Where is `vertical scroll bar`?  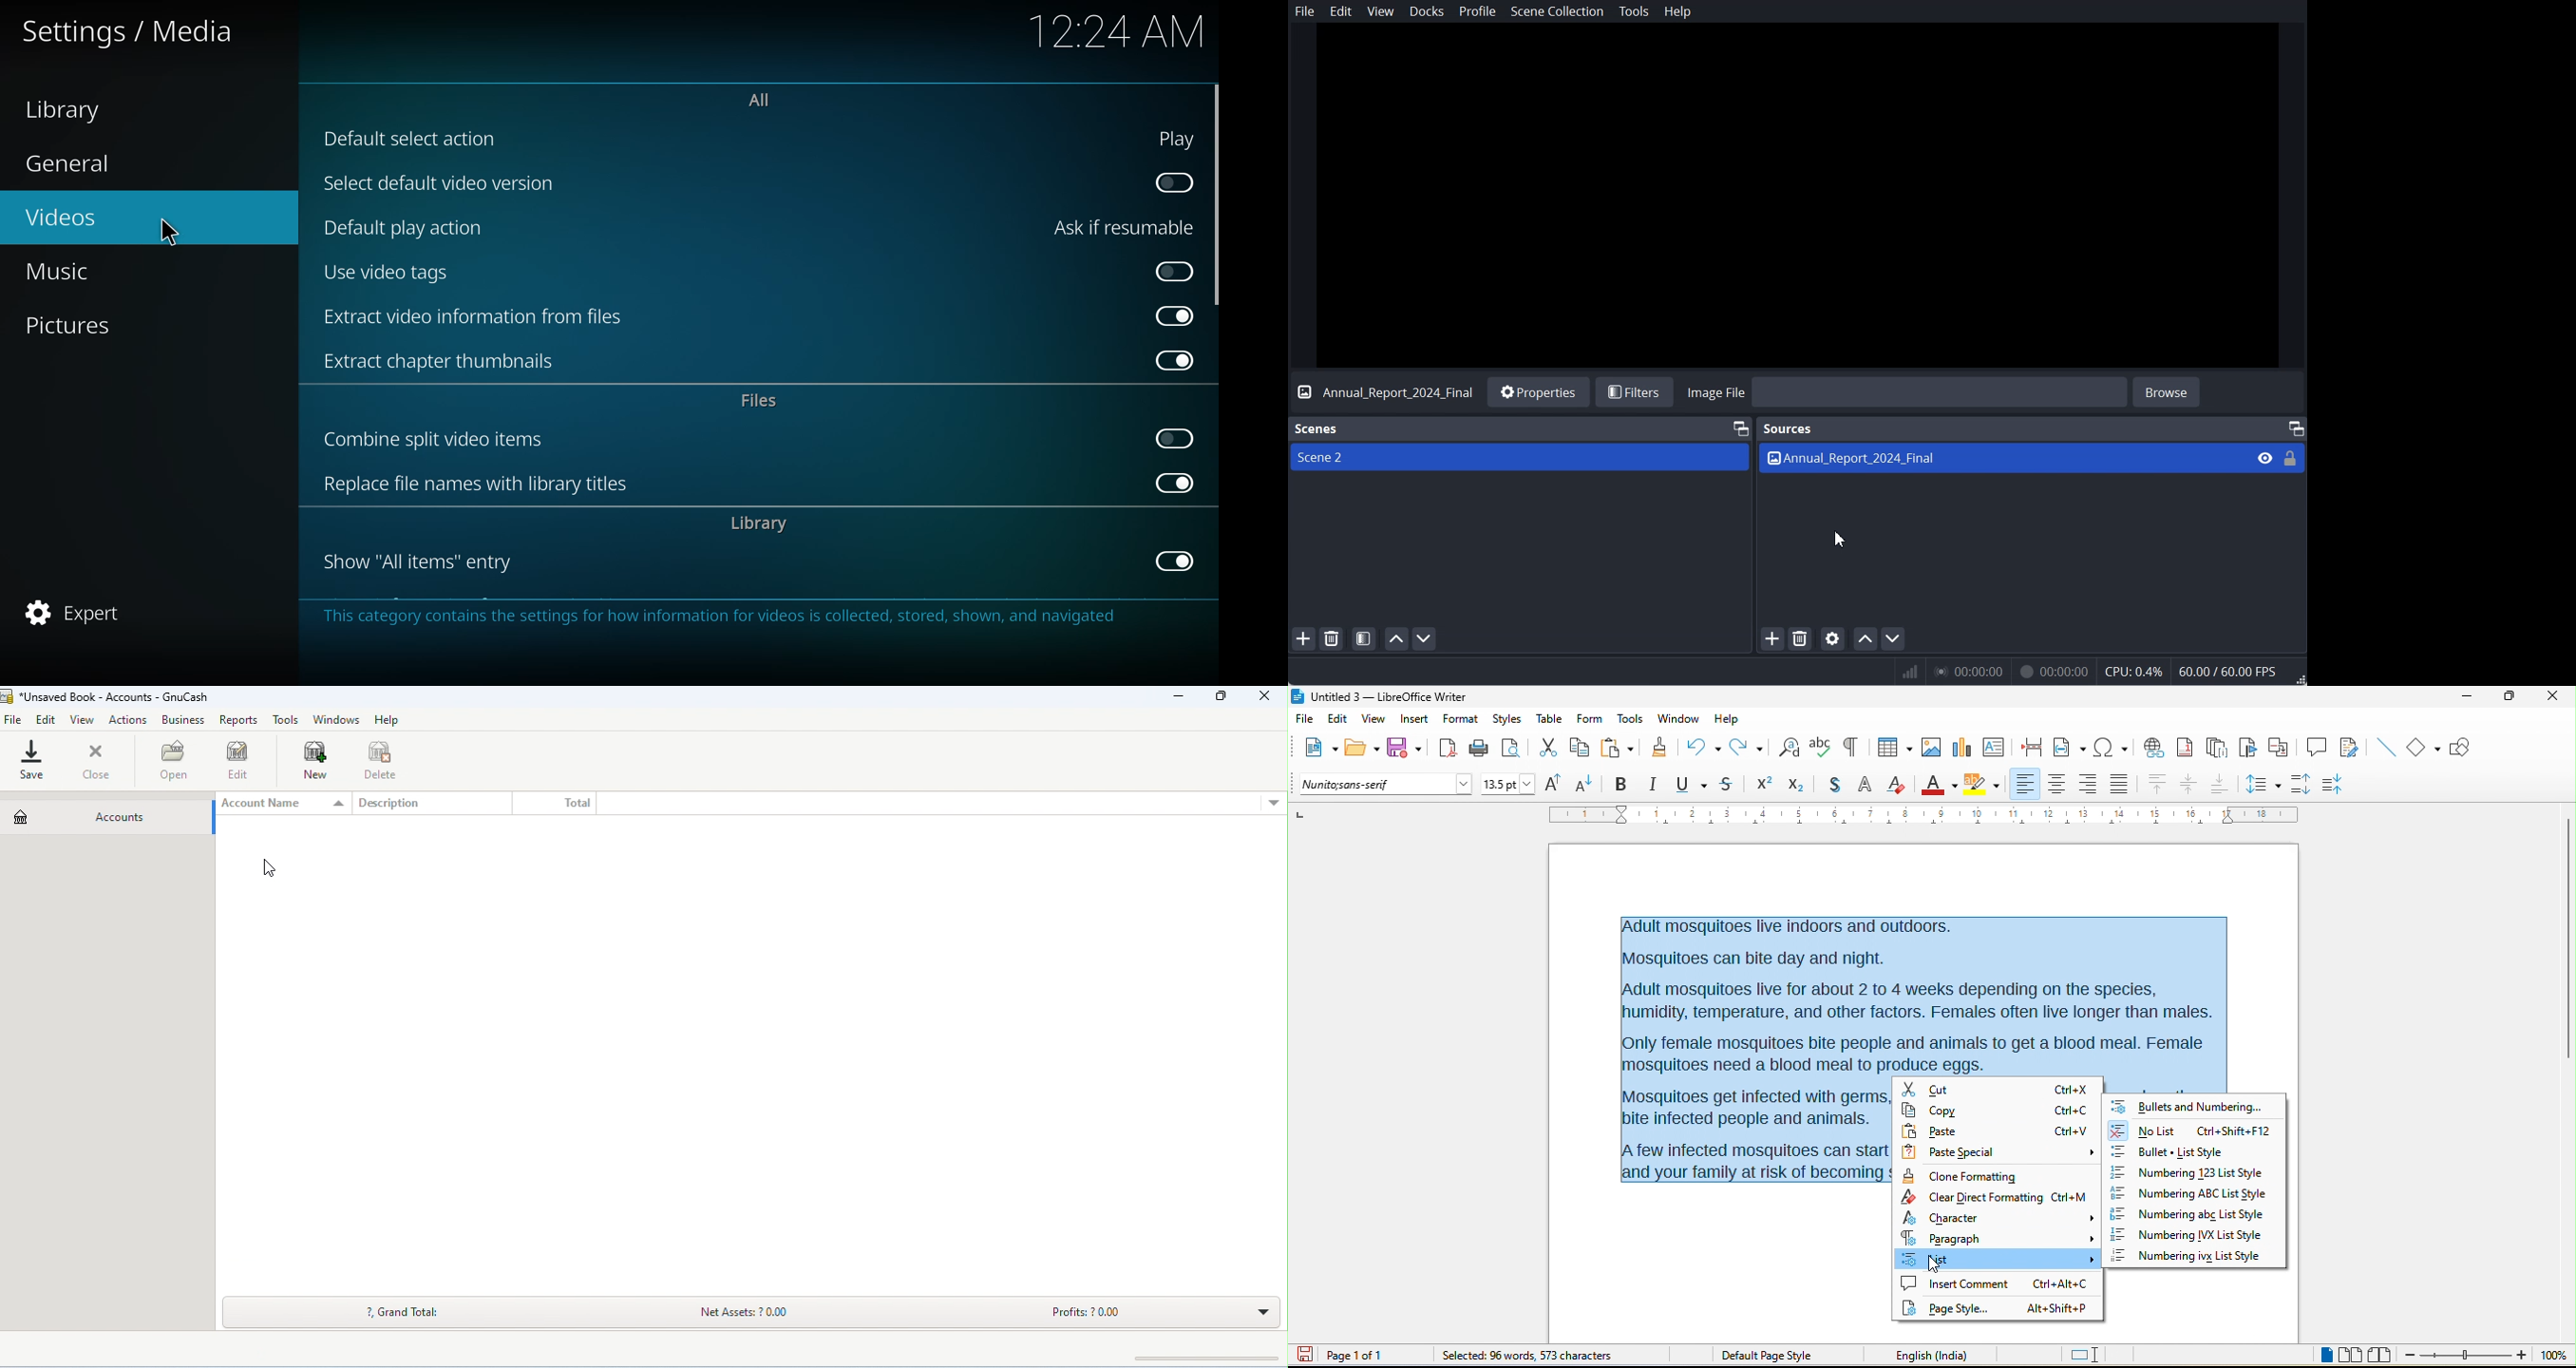 vertical scroll bar is located at coordinates (2568, 937).